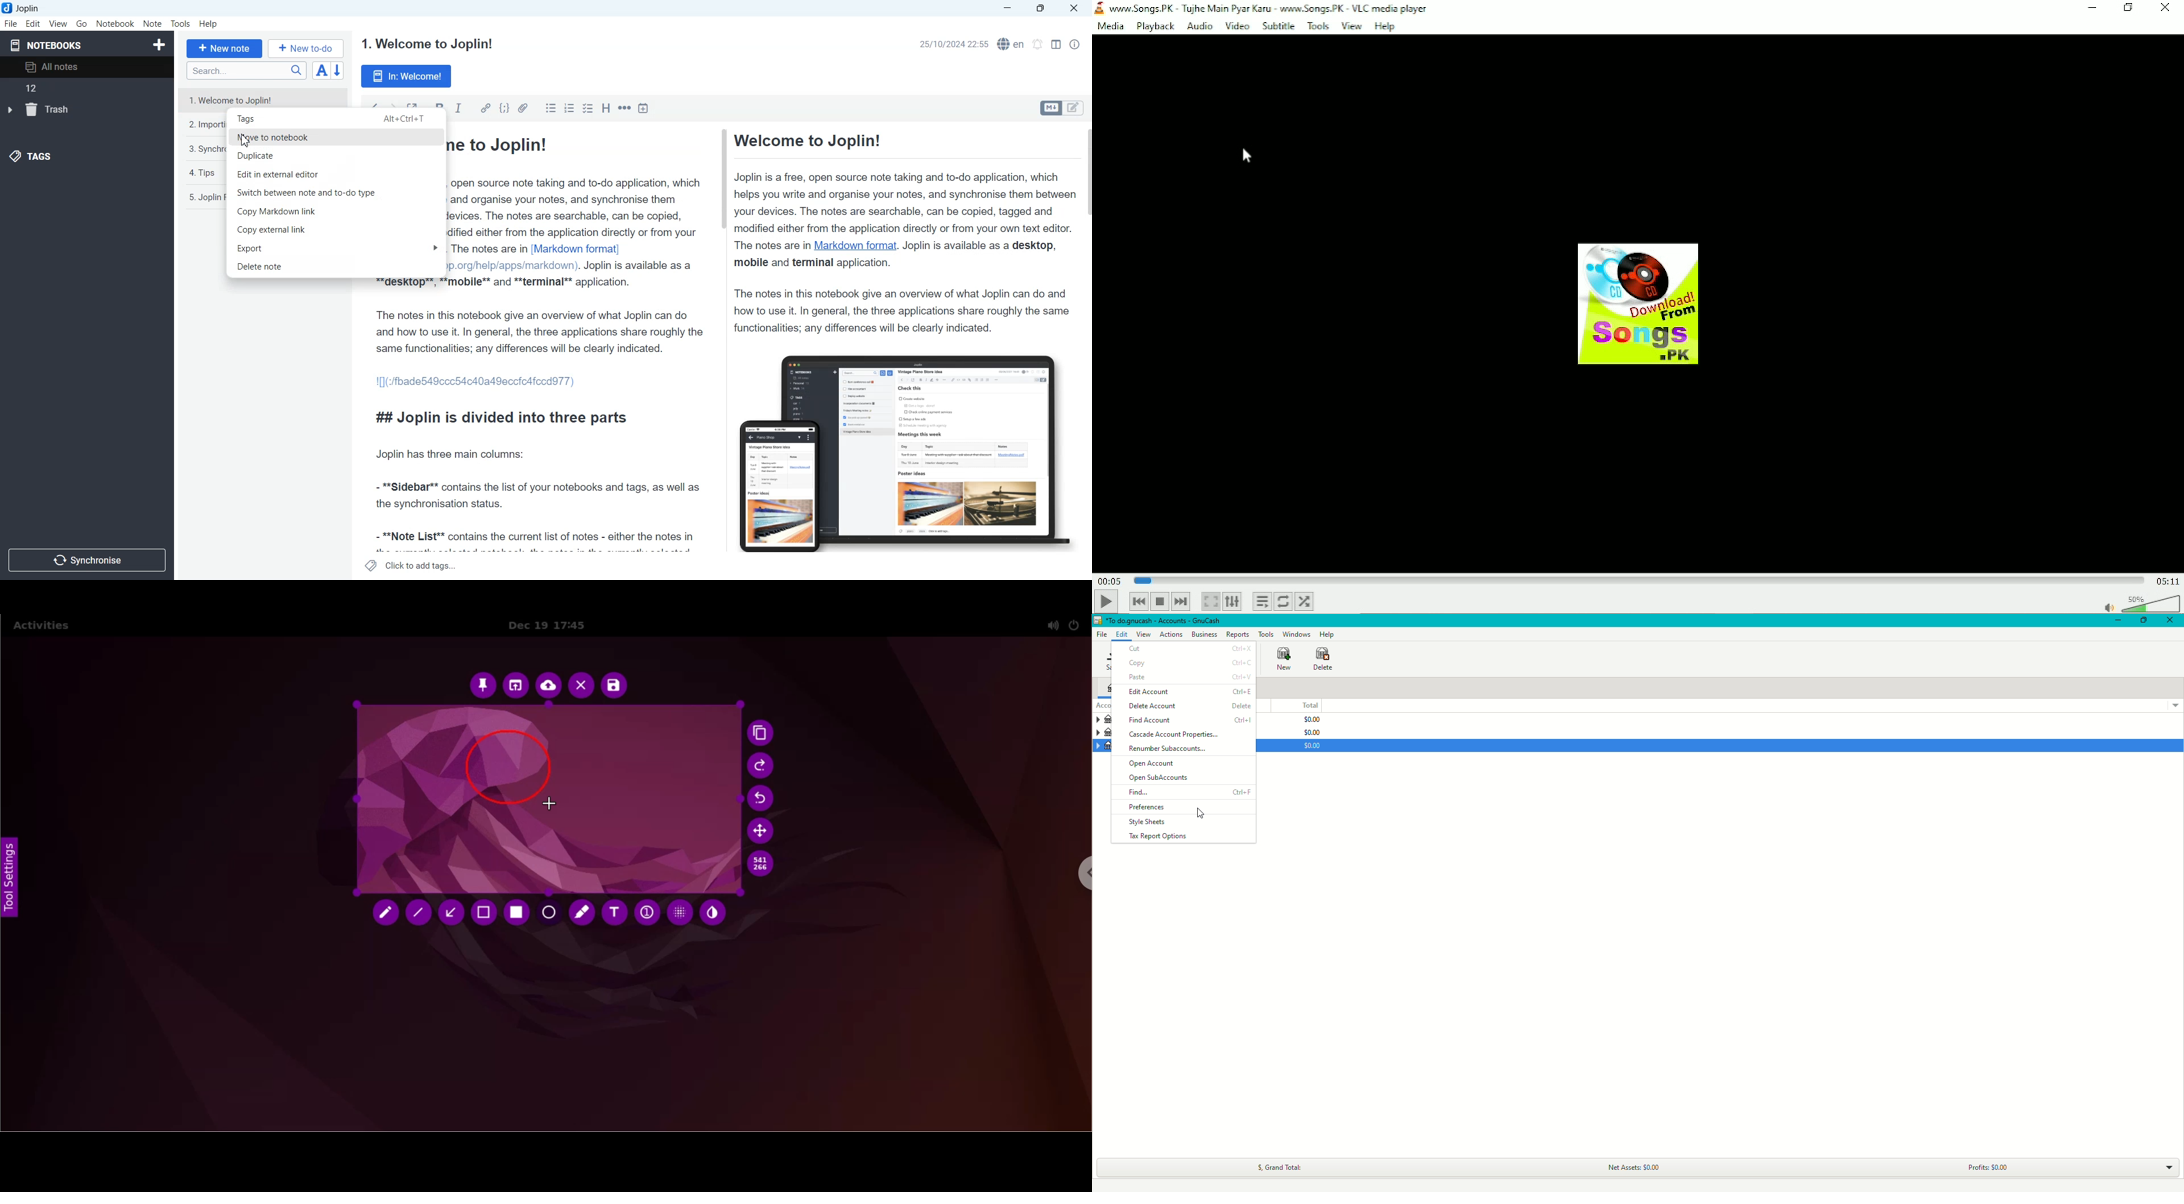  What do you see at coordinates (160, 43) in the screenshot?
I see `Create Notebook` at bounding box center [160, 43].